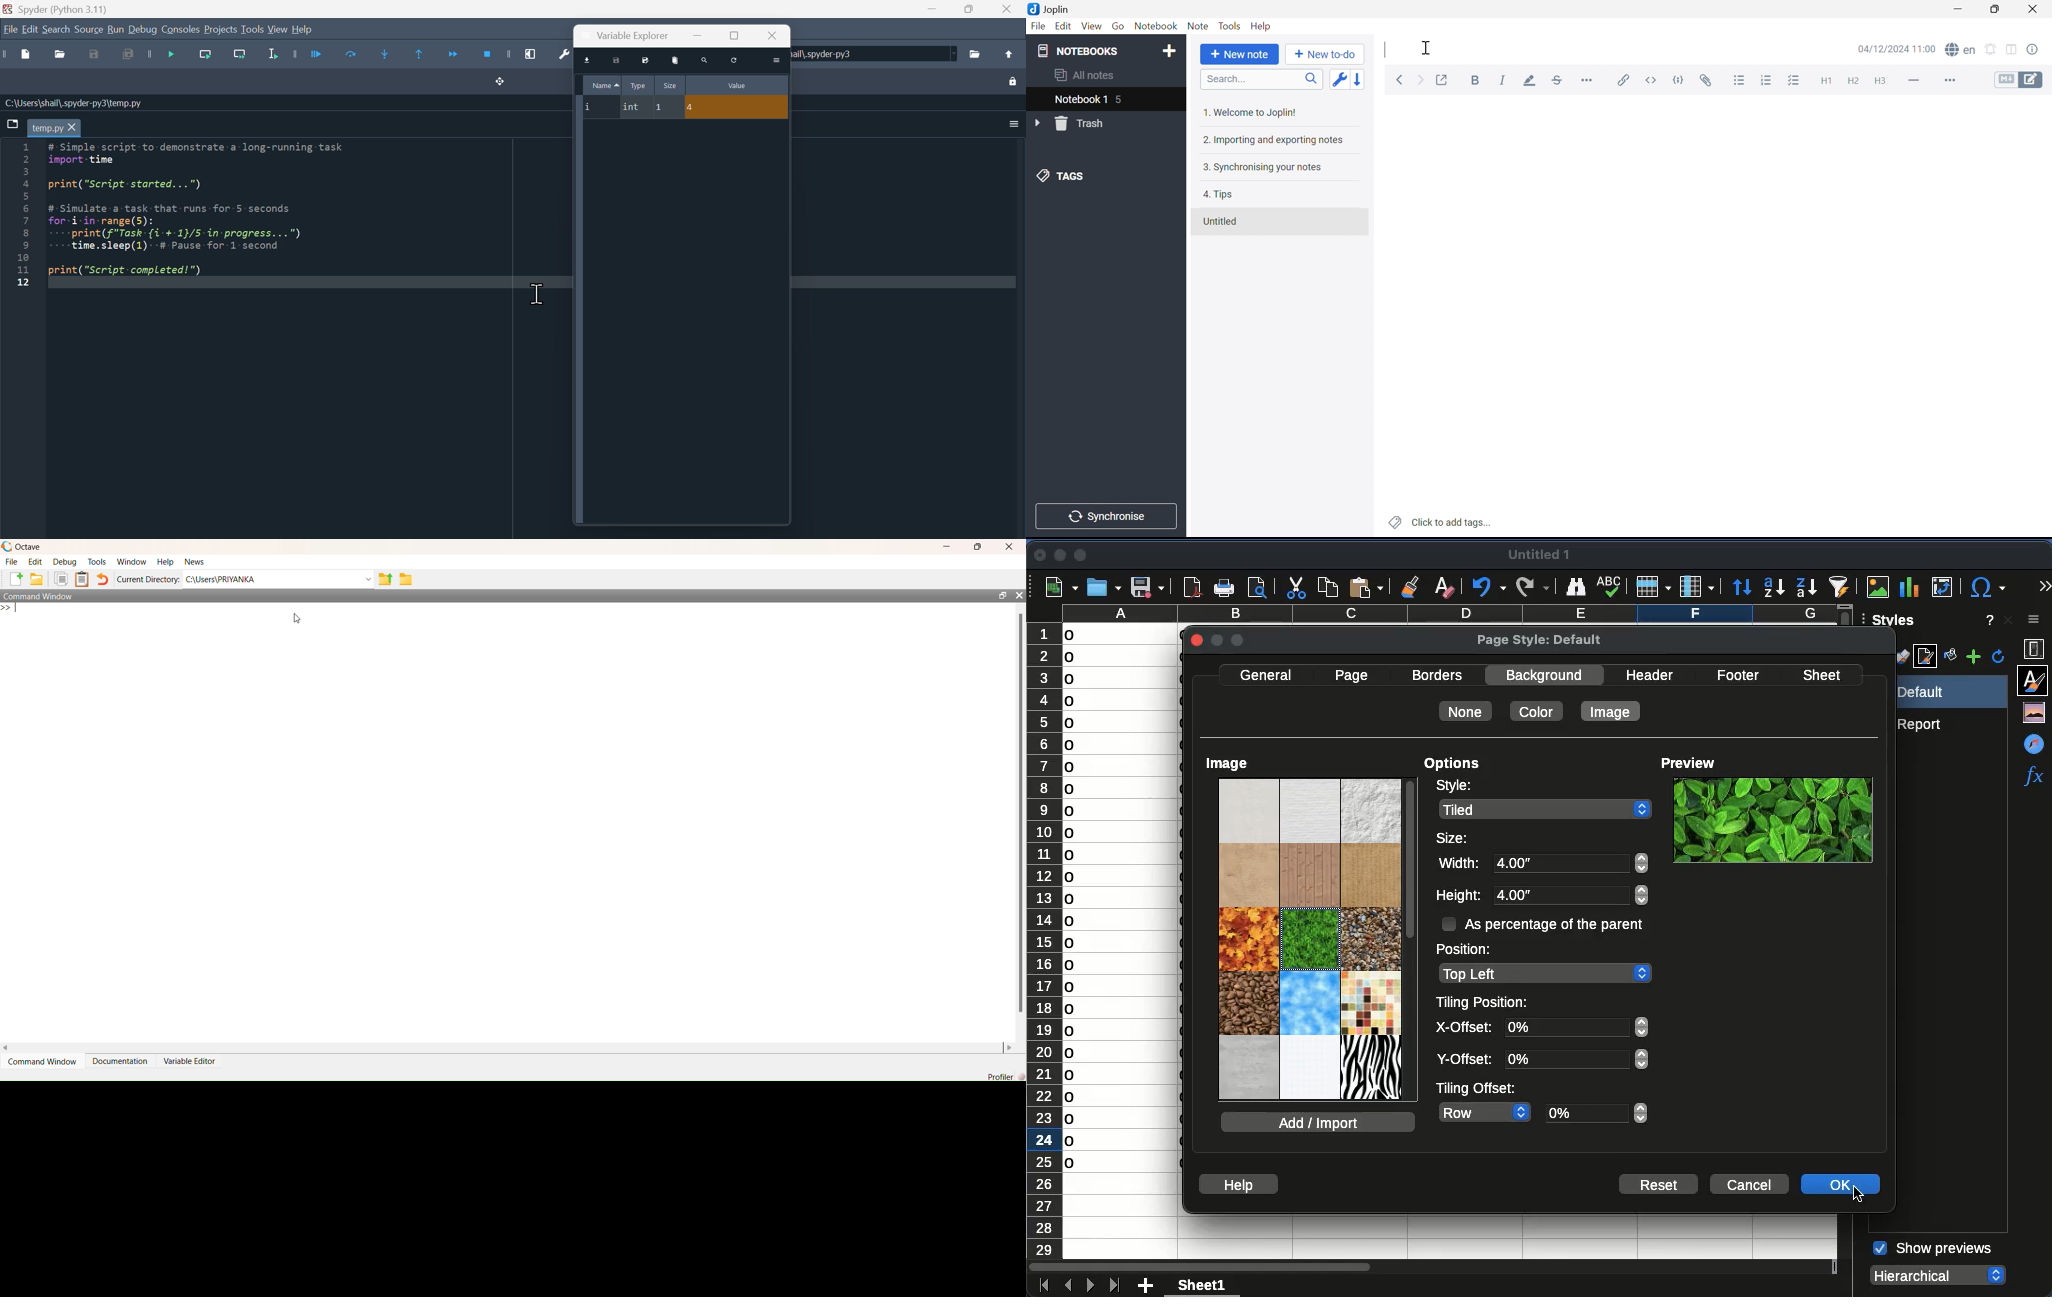 The image size is (2072, 1316). Describe the element at coordinates (1547, 674) in the screenshot. I see `background` at that location.